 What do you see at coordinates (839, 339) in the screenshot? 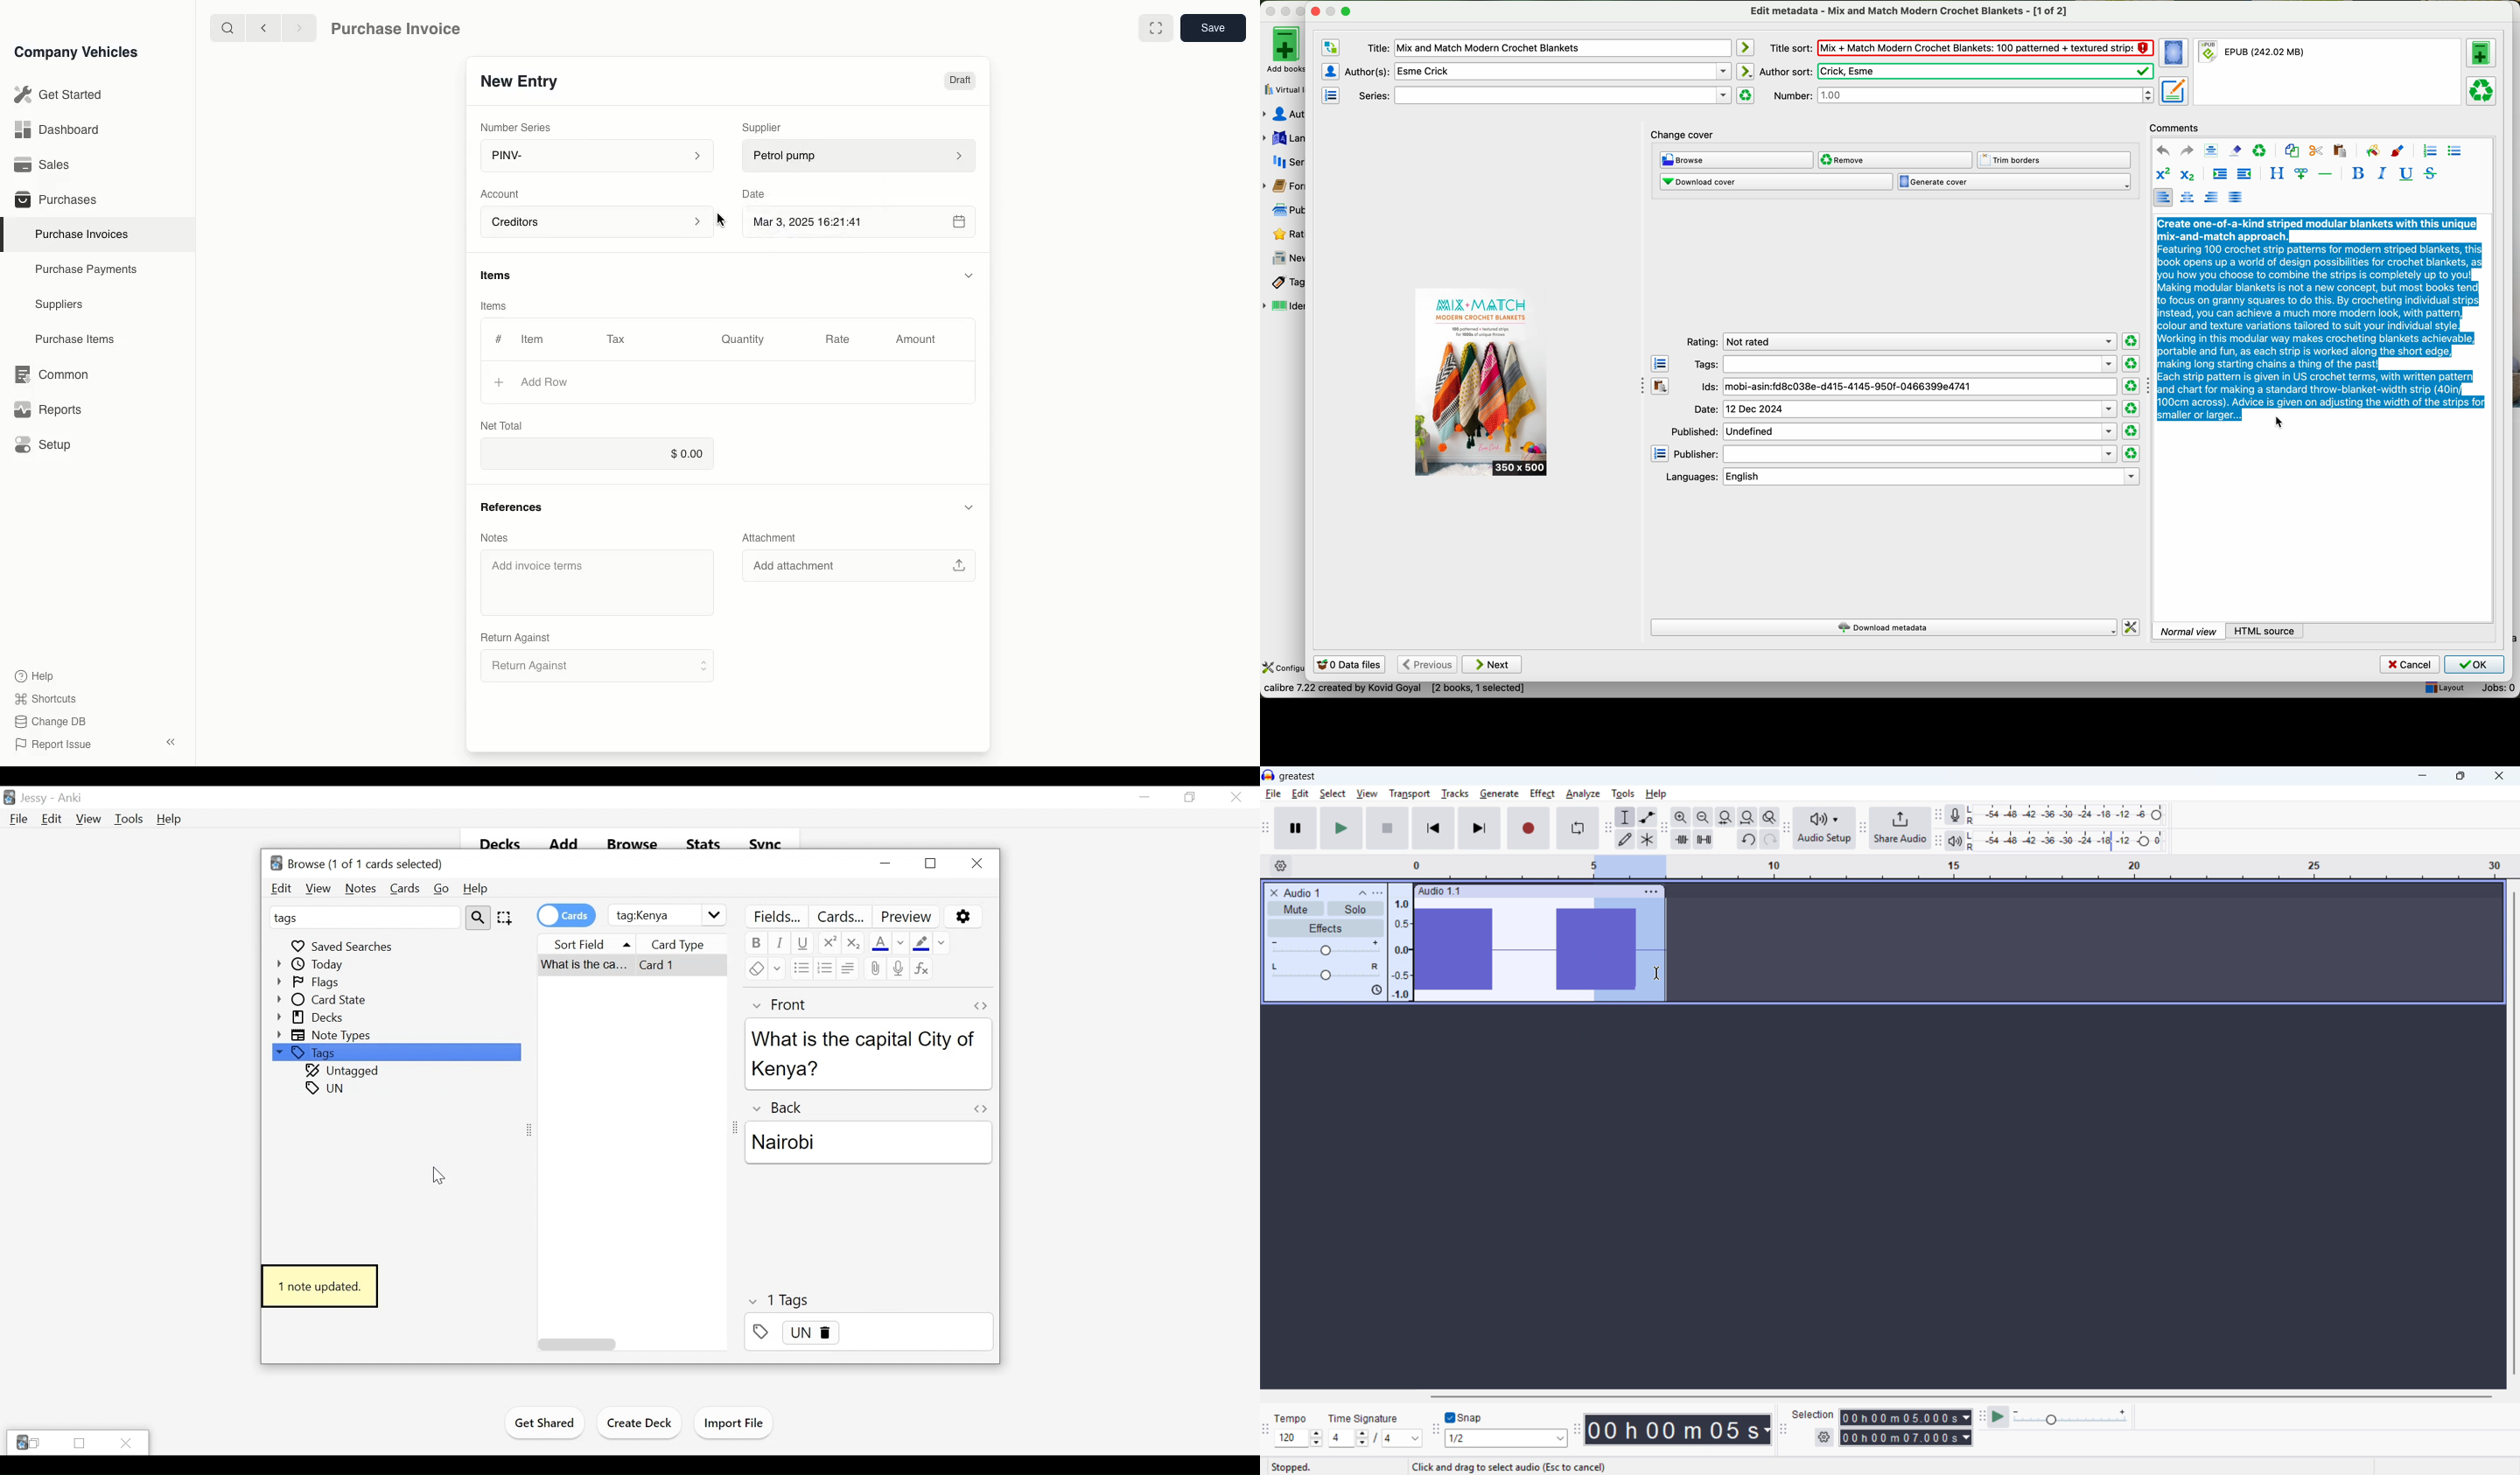
I see `Rate` at bounding box center [839, 339].